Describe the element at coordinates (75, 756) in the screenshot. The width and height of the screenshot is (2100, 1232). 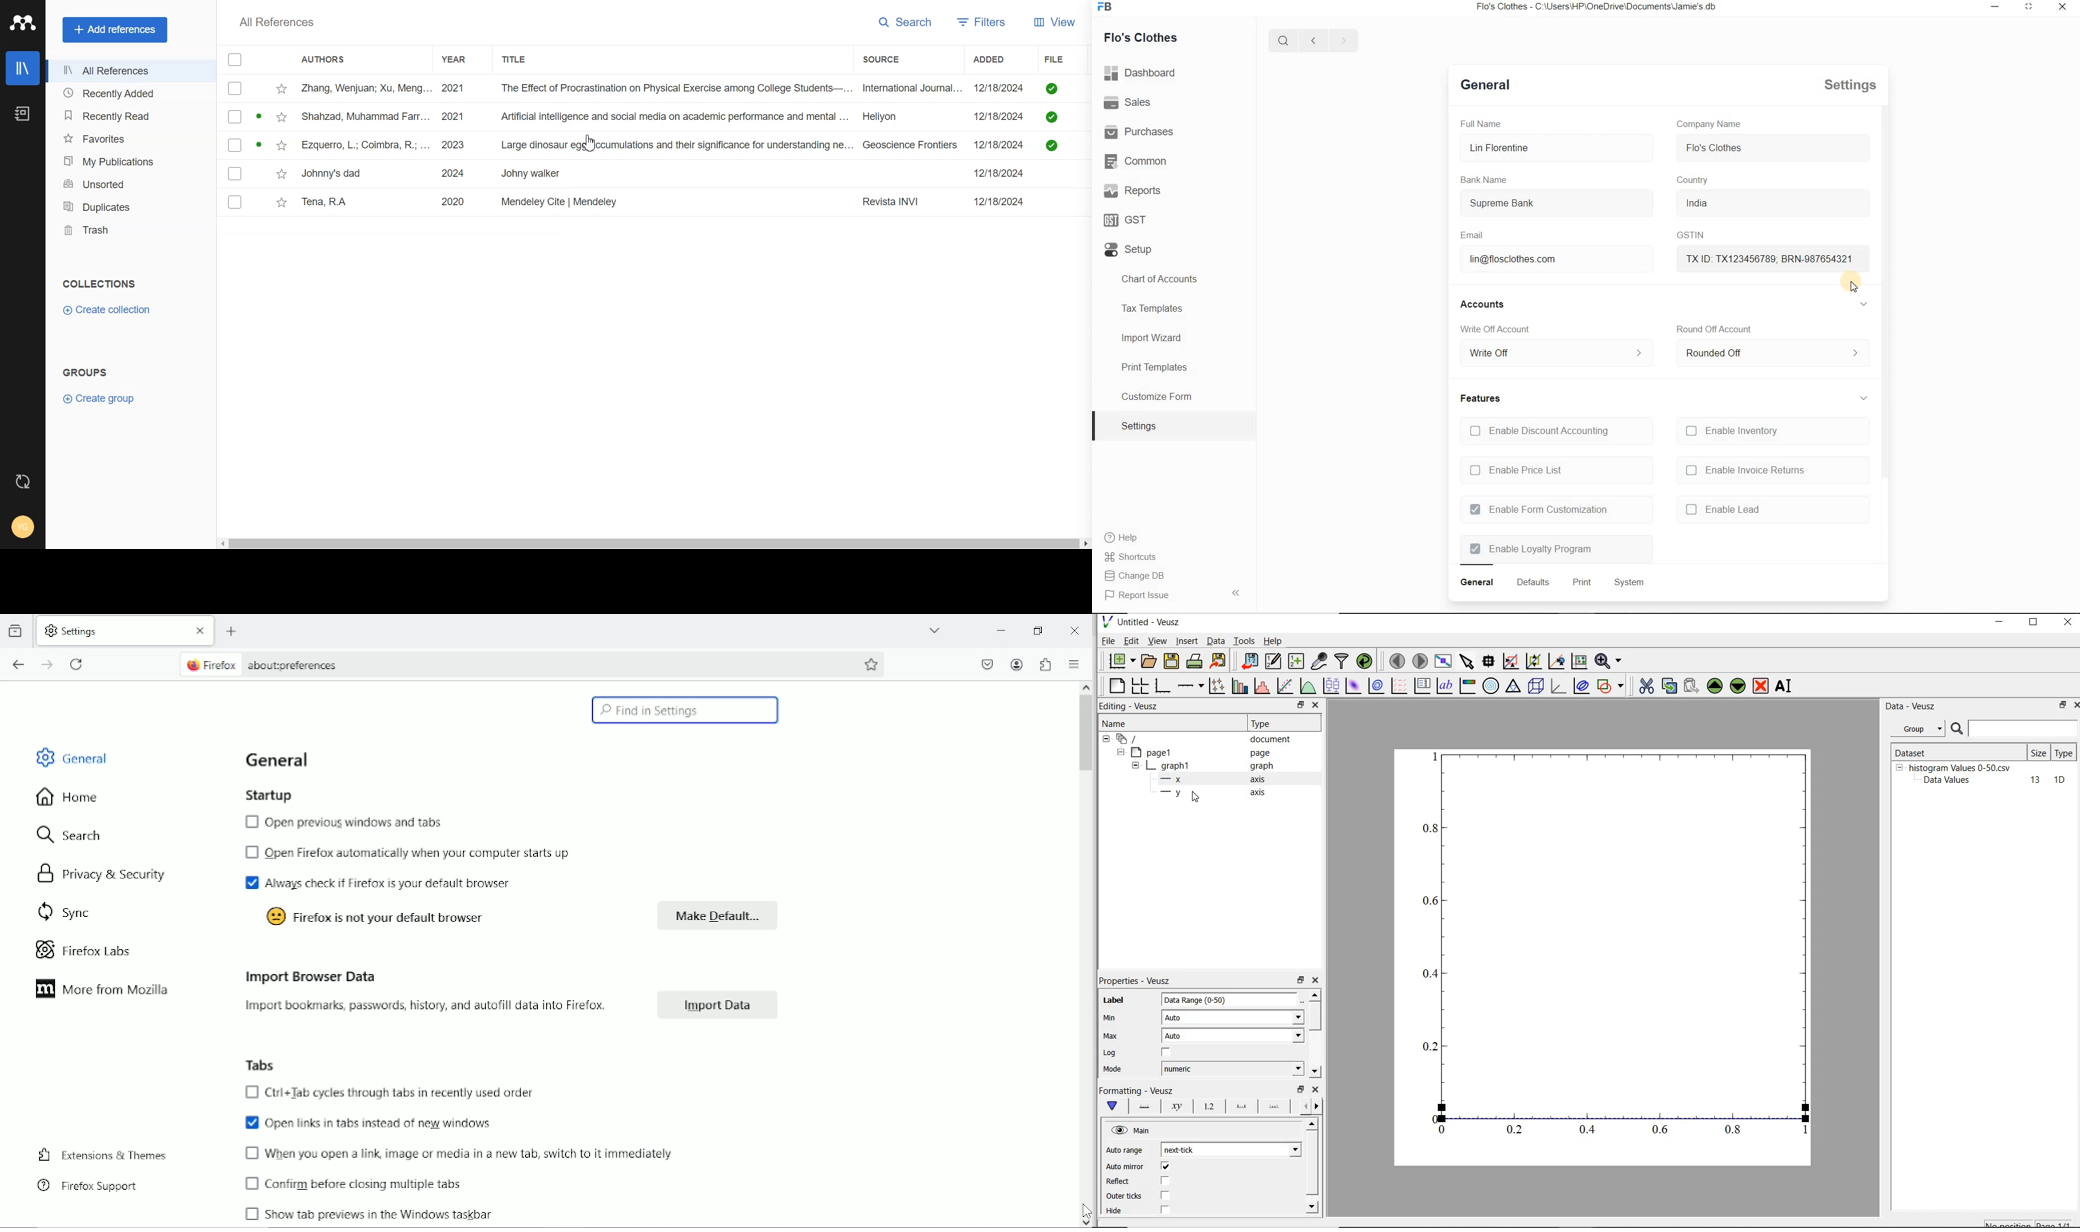
I see `General` at that location.